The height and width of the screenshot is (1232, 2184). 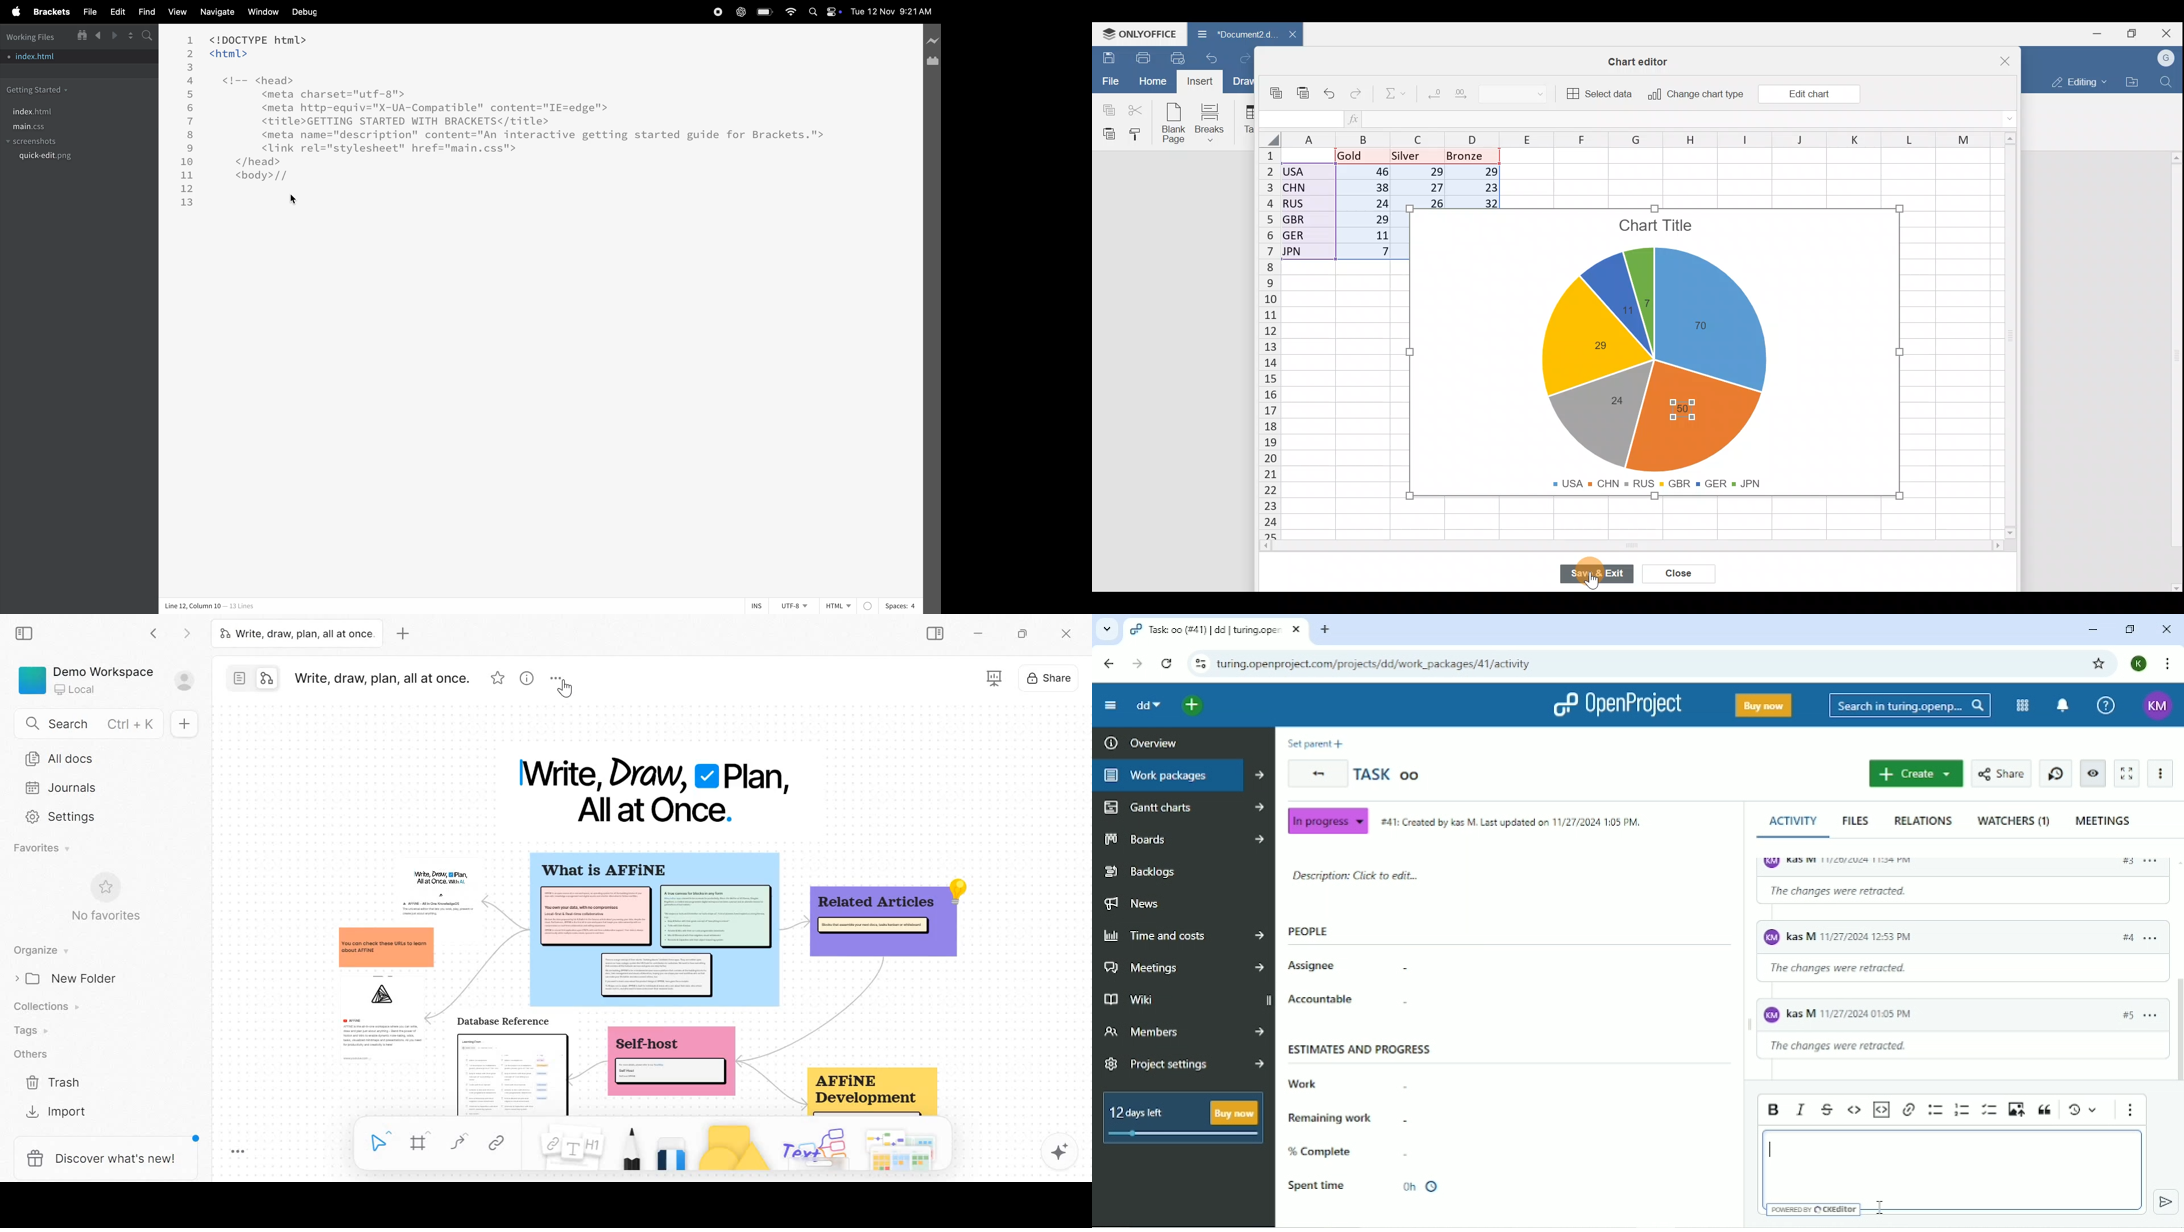 I want to click on index.html, so click(x=63, y=54).